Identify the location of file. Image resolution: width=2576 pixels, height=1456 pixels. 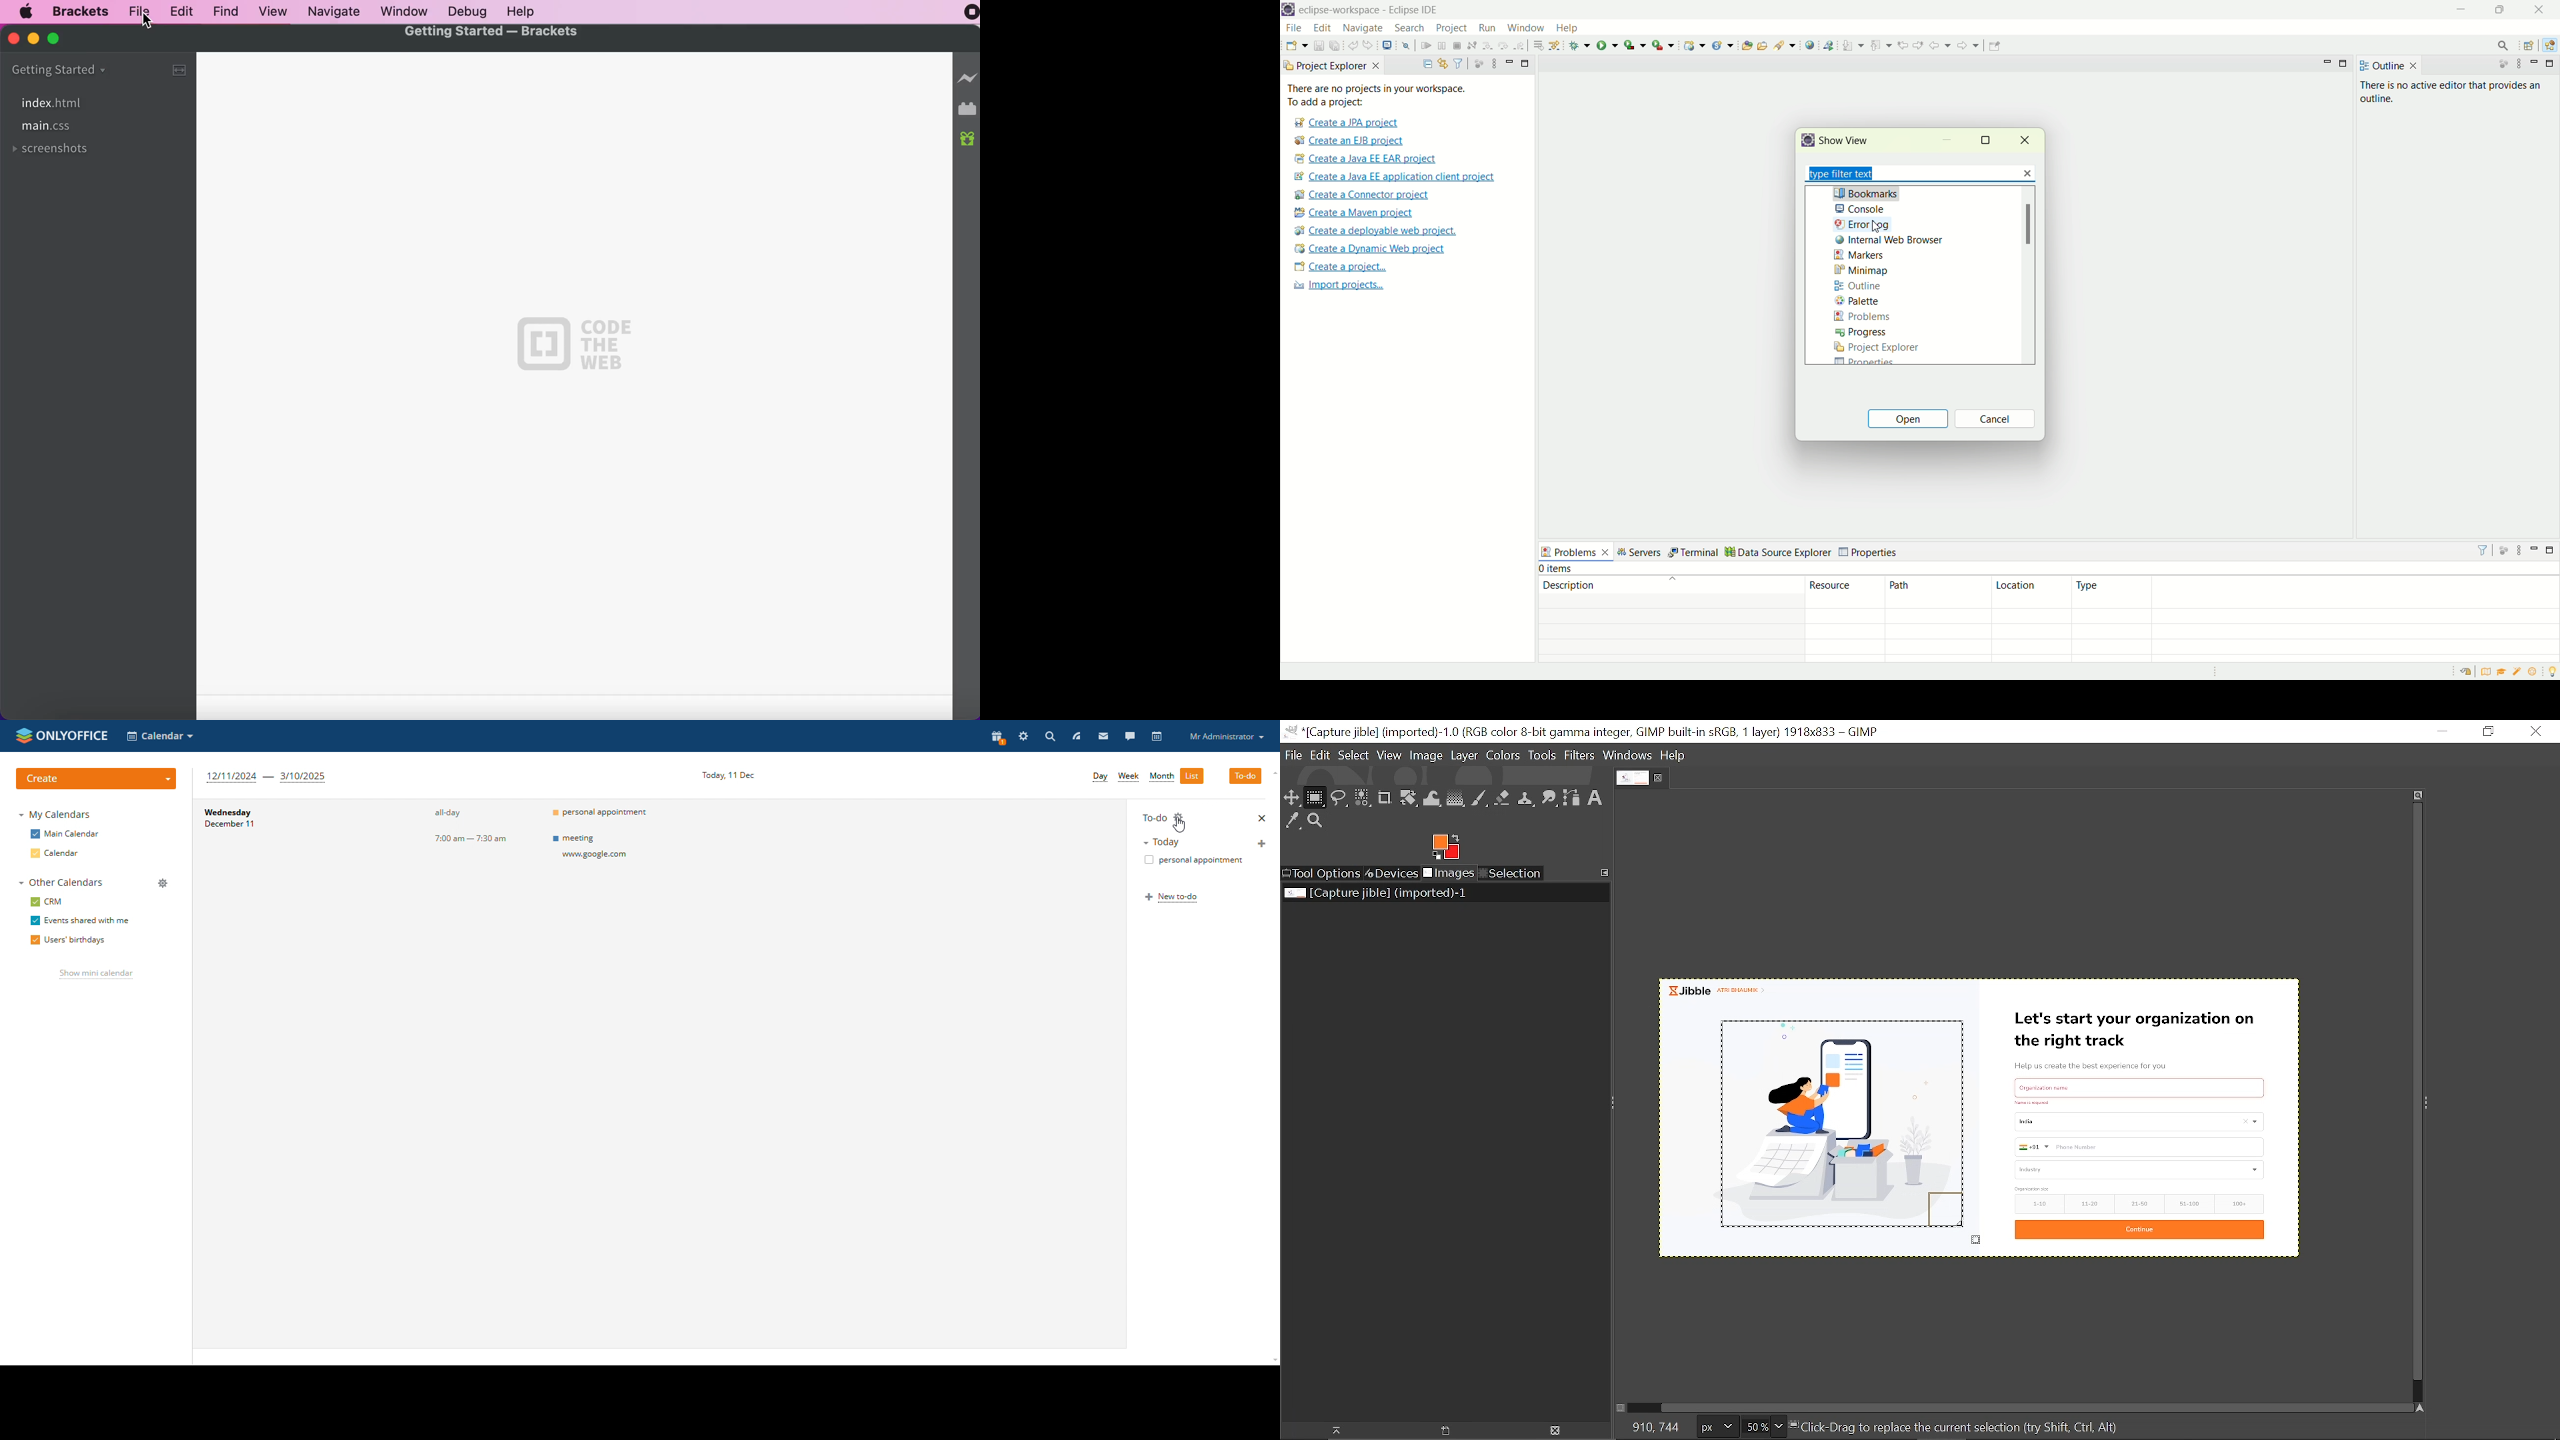
(141, 10).